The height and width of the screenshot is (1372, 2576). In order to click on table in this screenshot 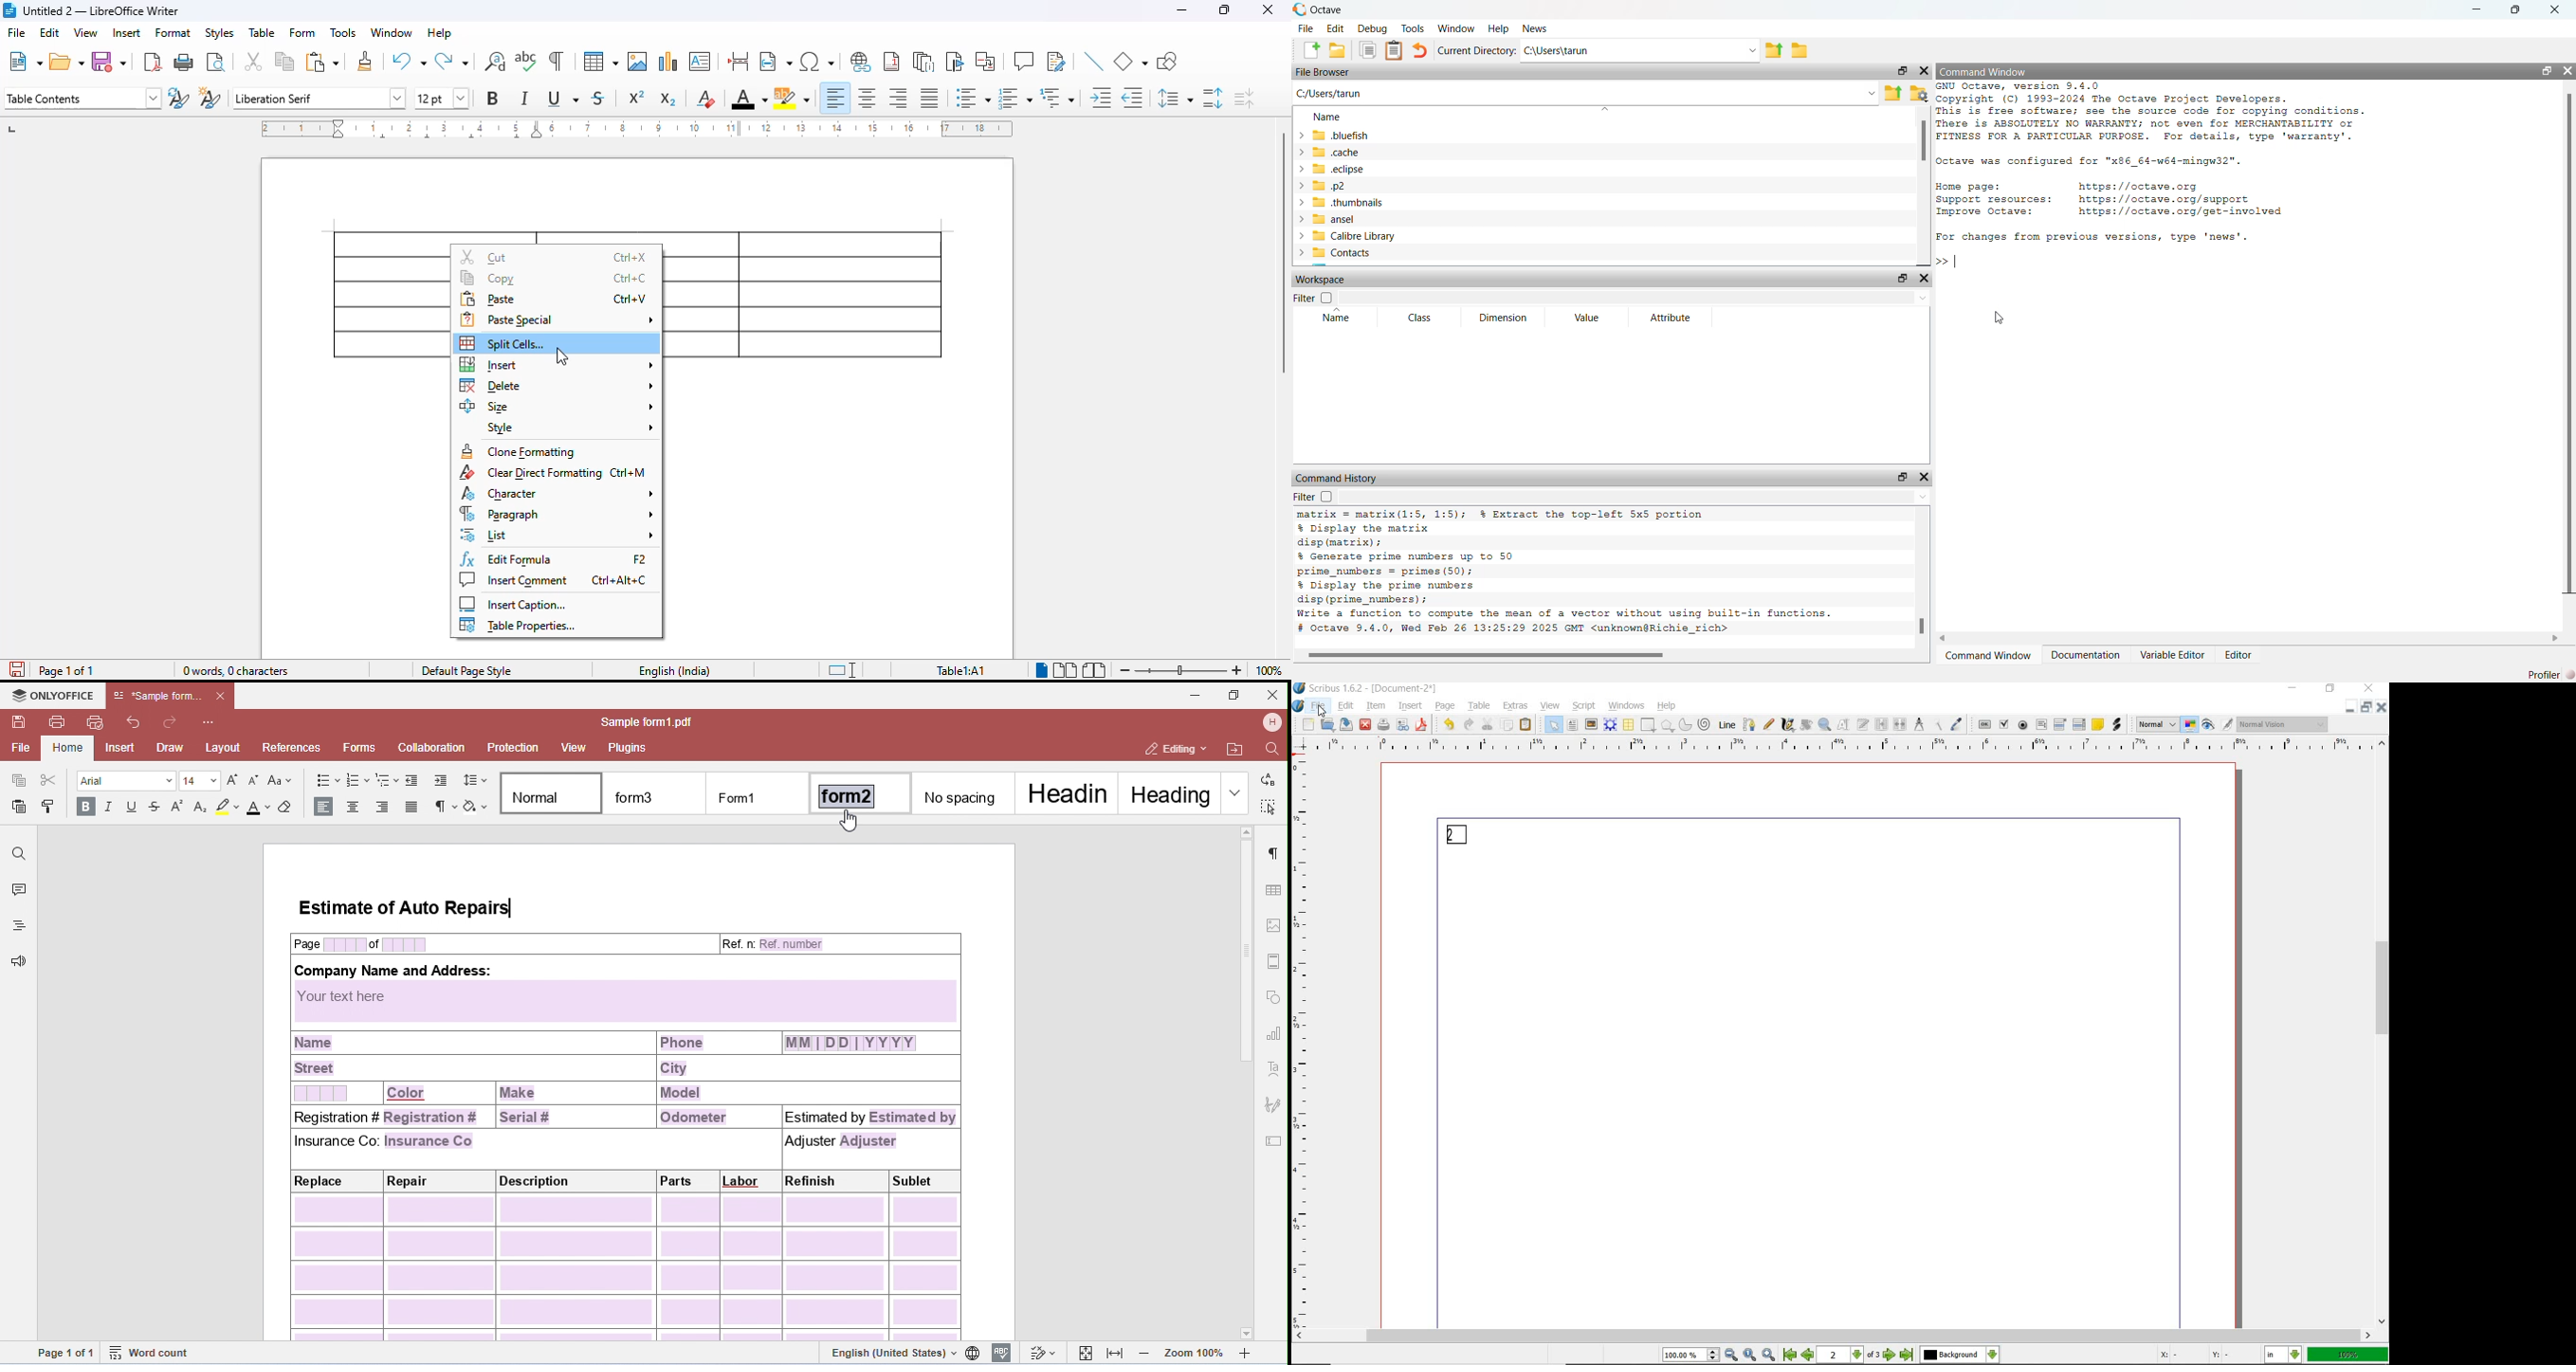, I will do `click(262, 31)`.